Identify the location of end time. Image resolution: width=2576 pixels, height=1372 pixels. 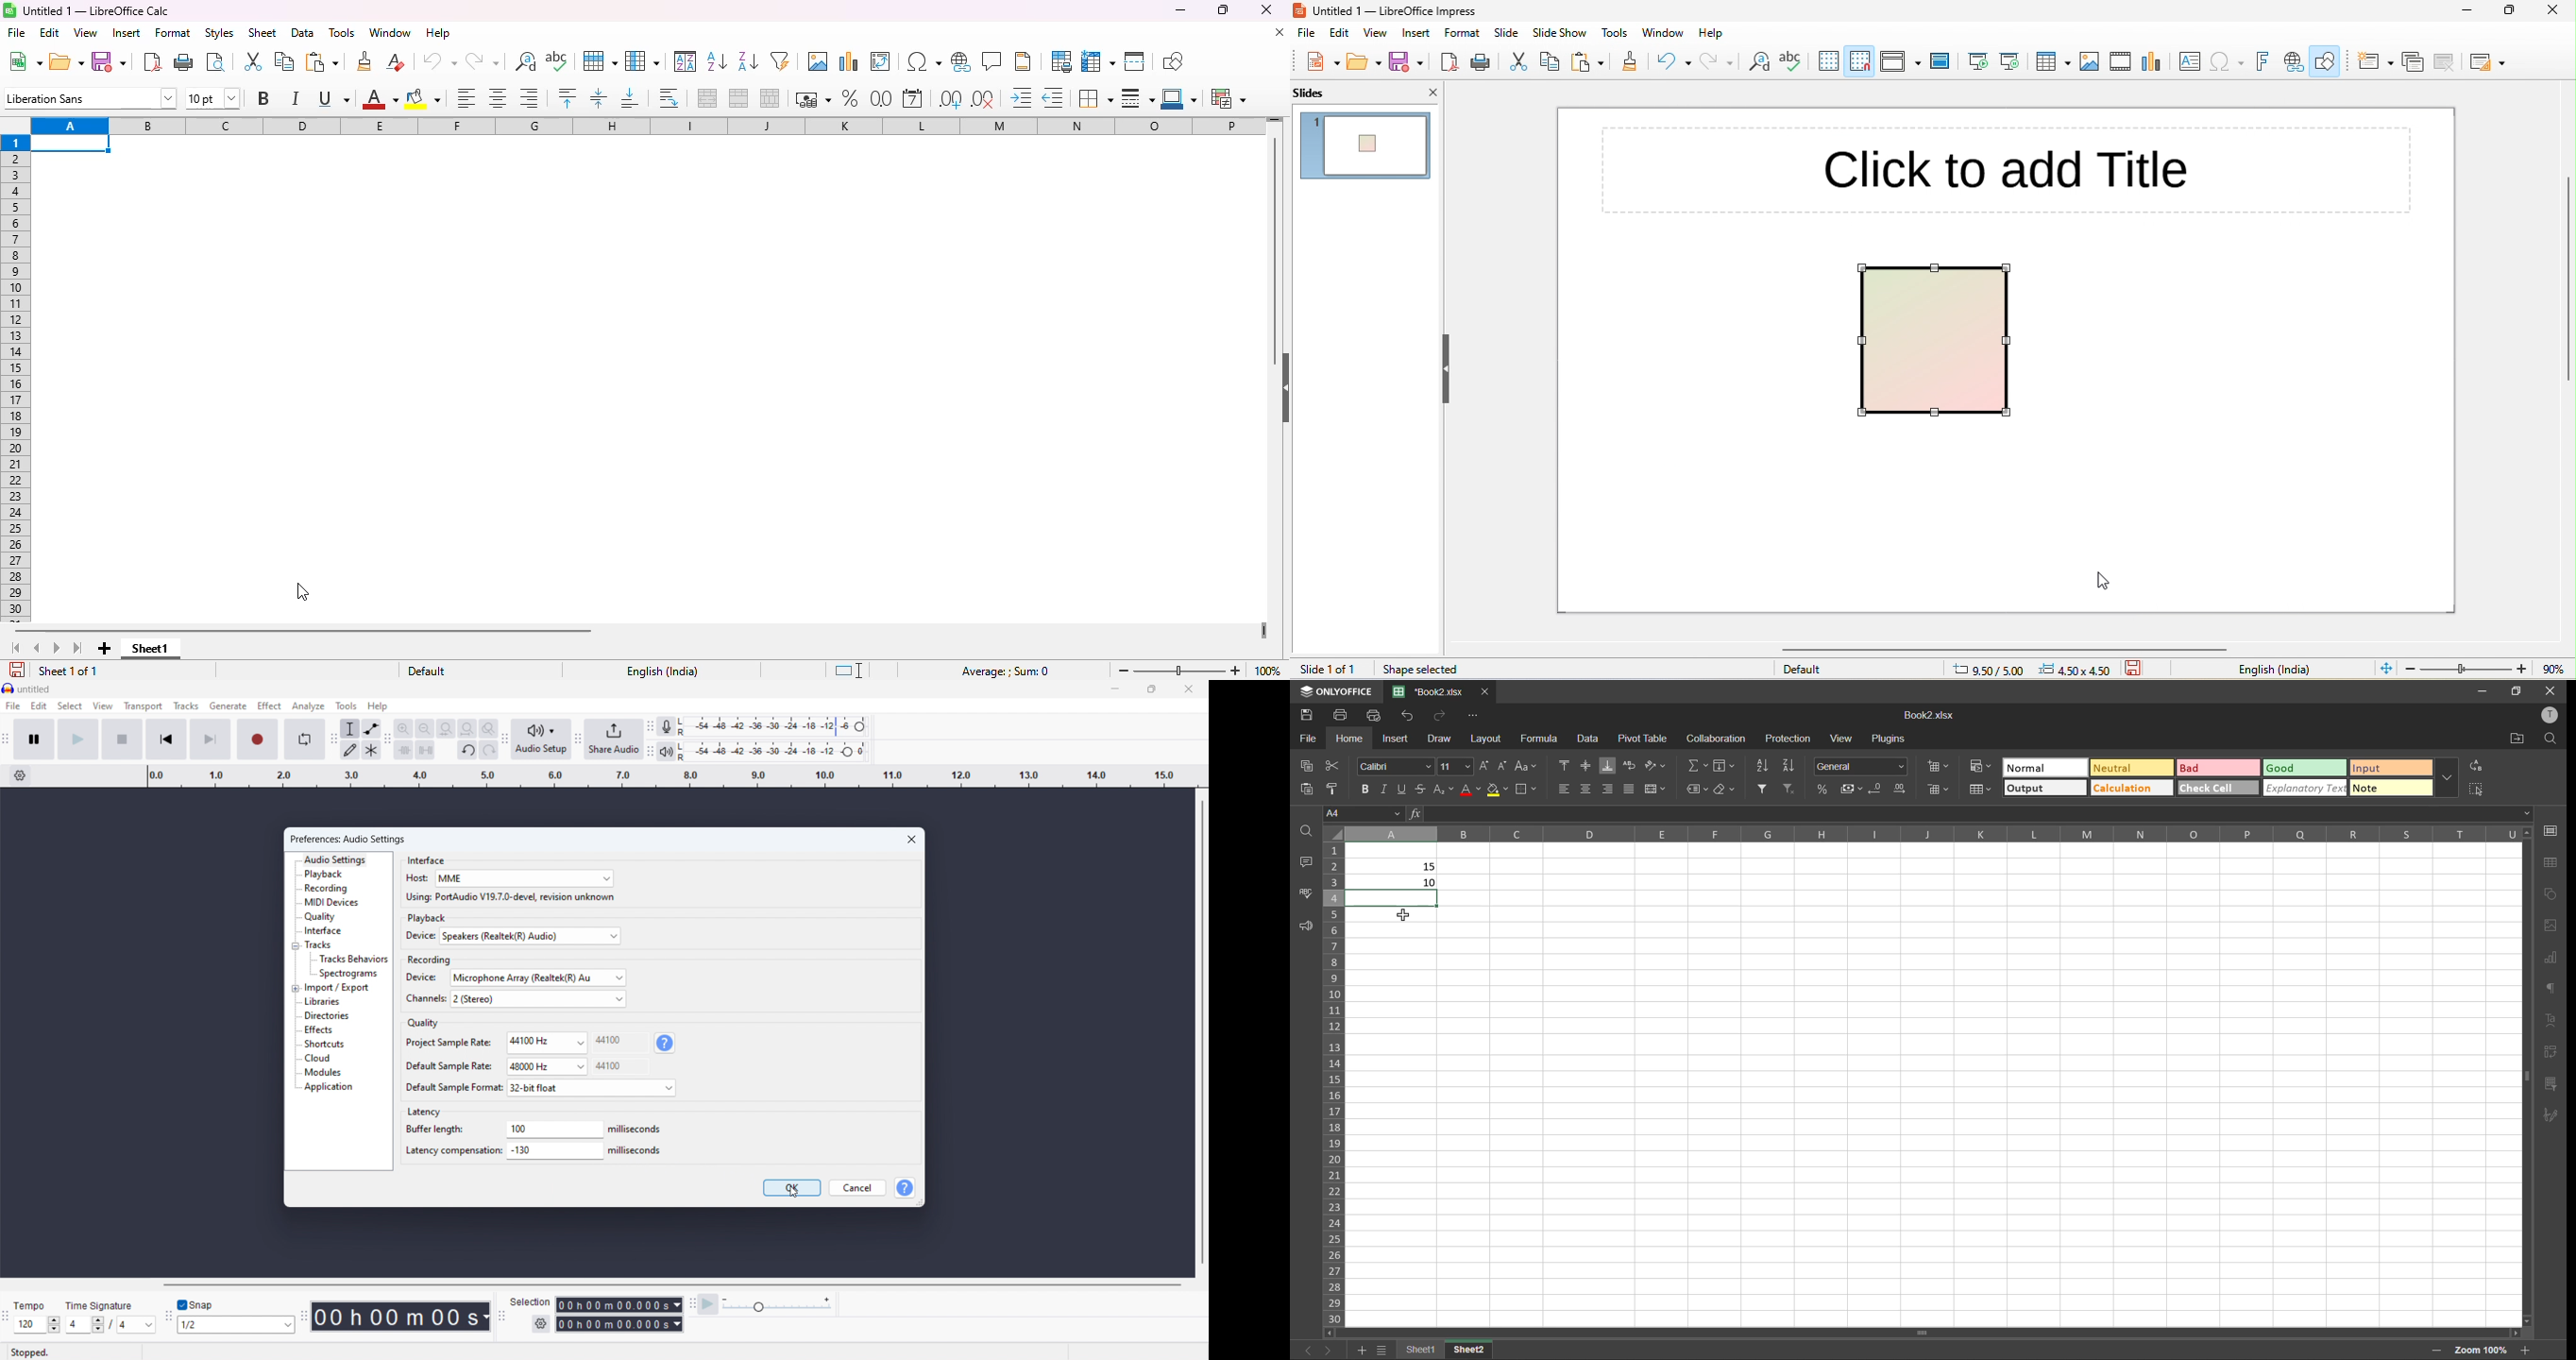
(619, 1325).